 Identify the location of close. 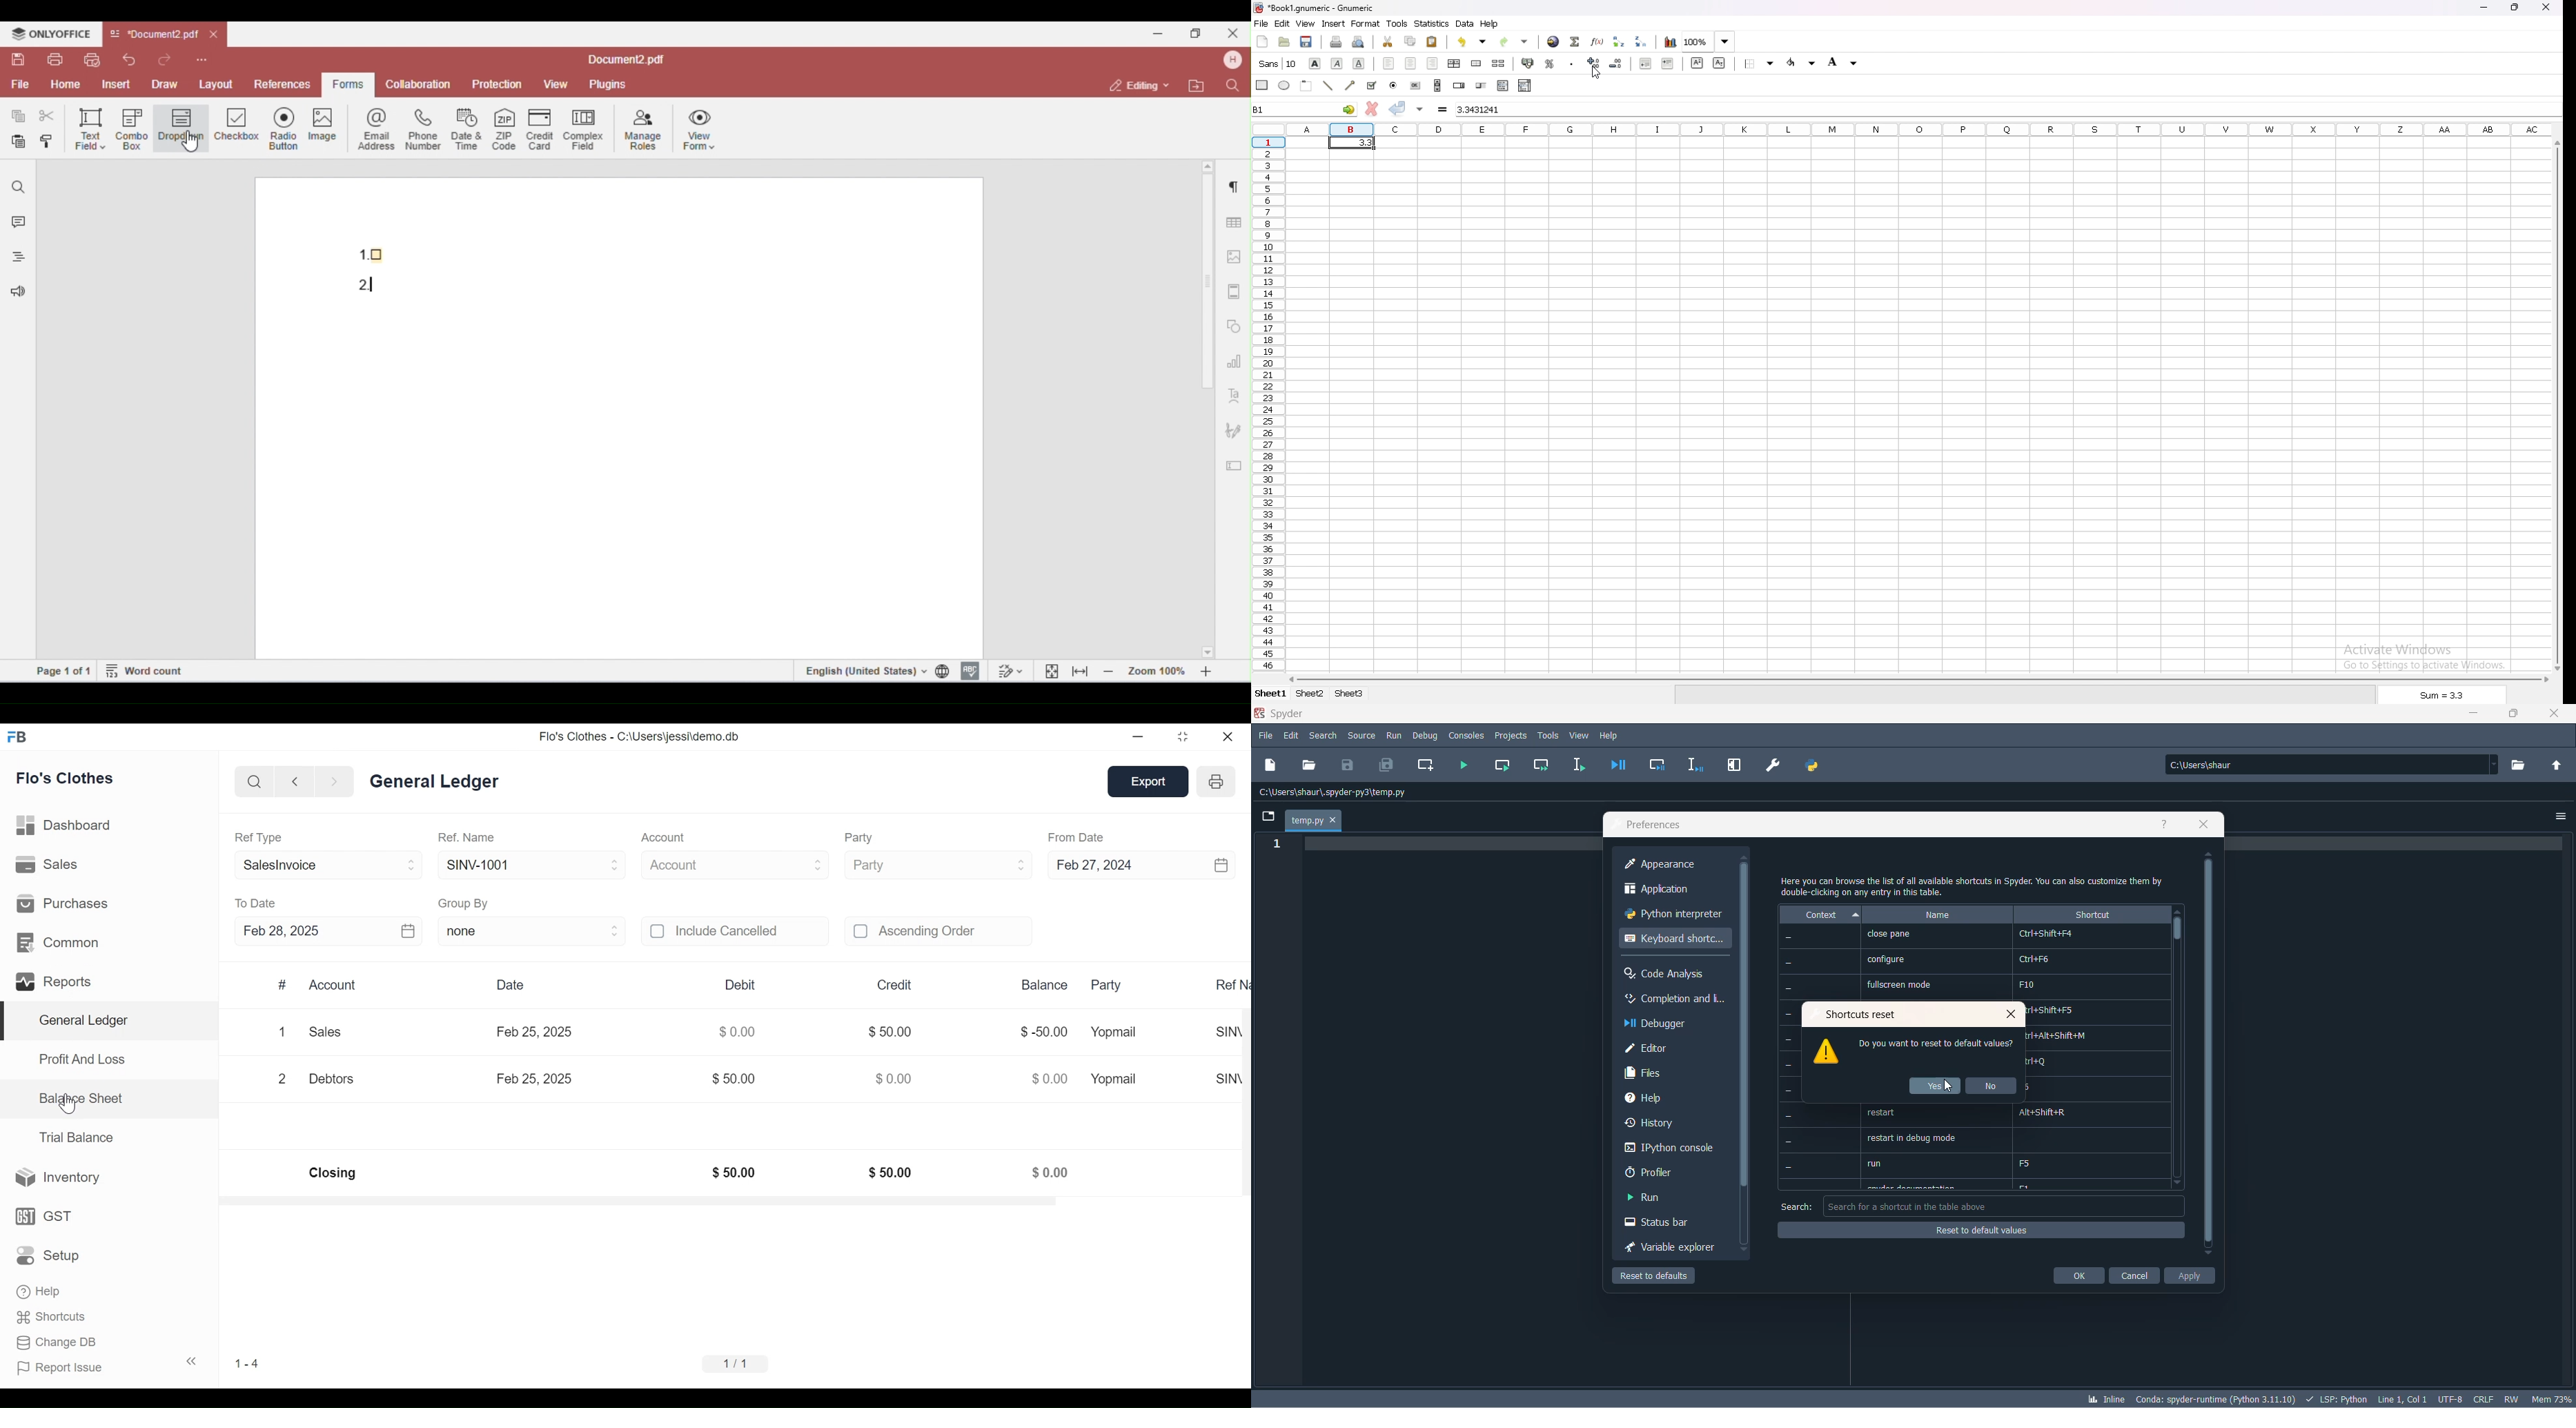
(2206, 823).